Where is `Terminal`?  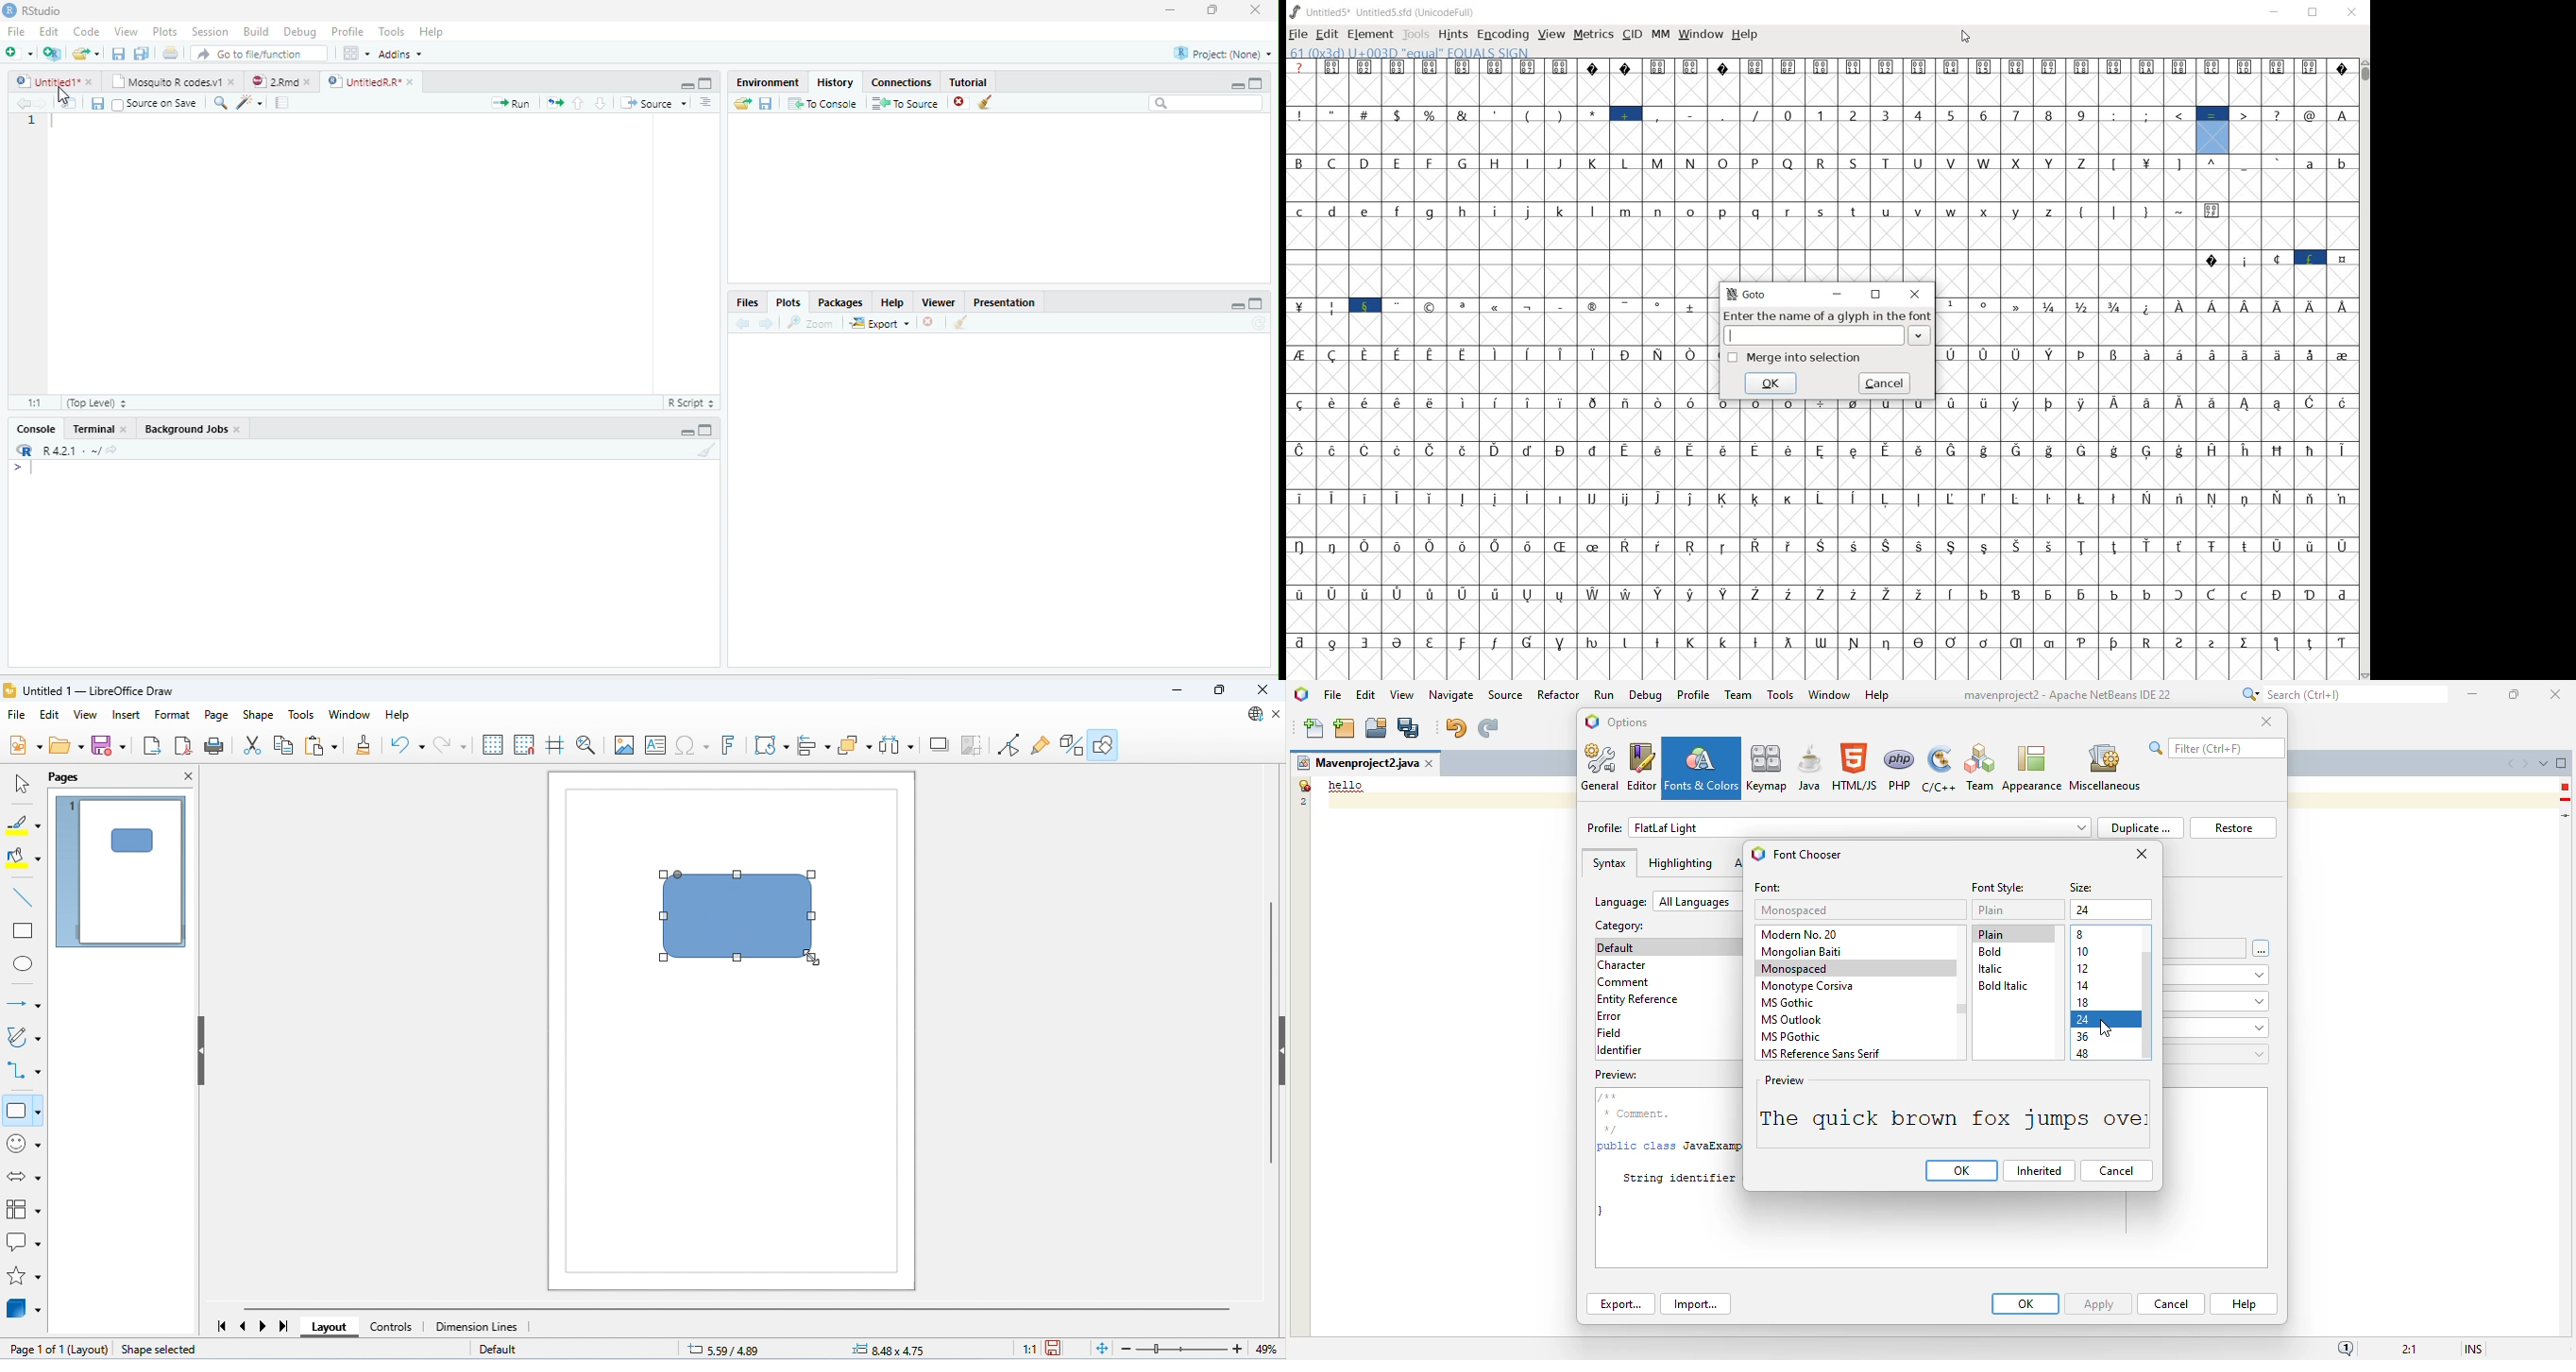
Terminal is located at coordinates (91, 429).